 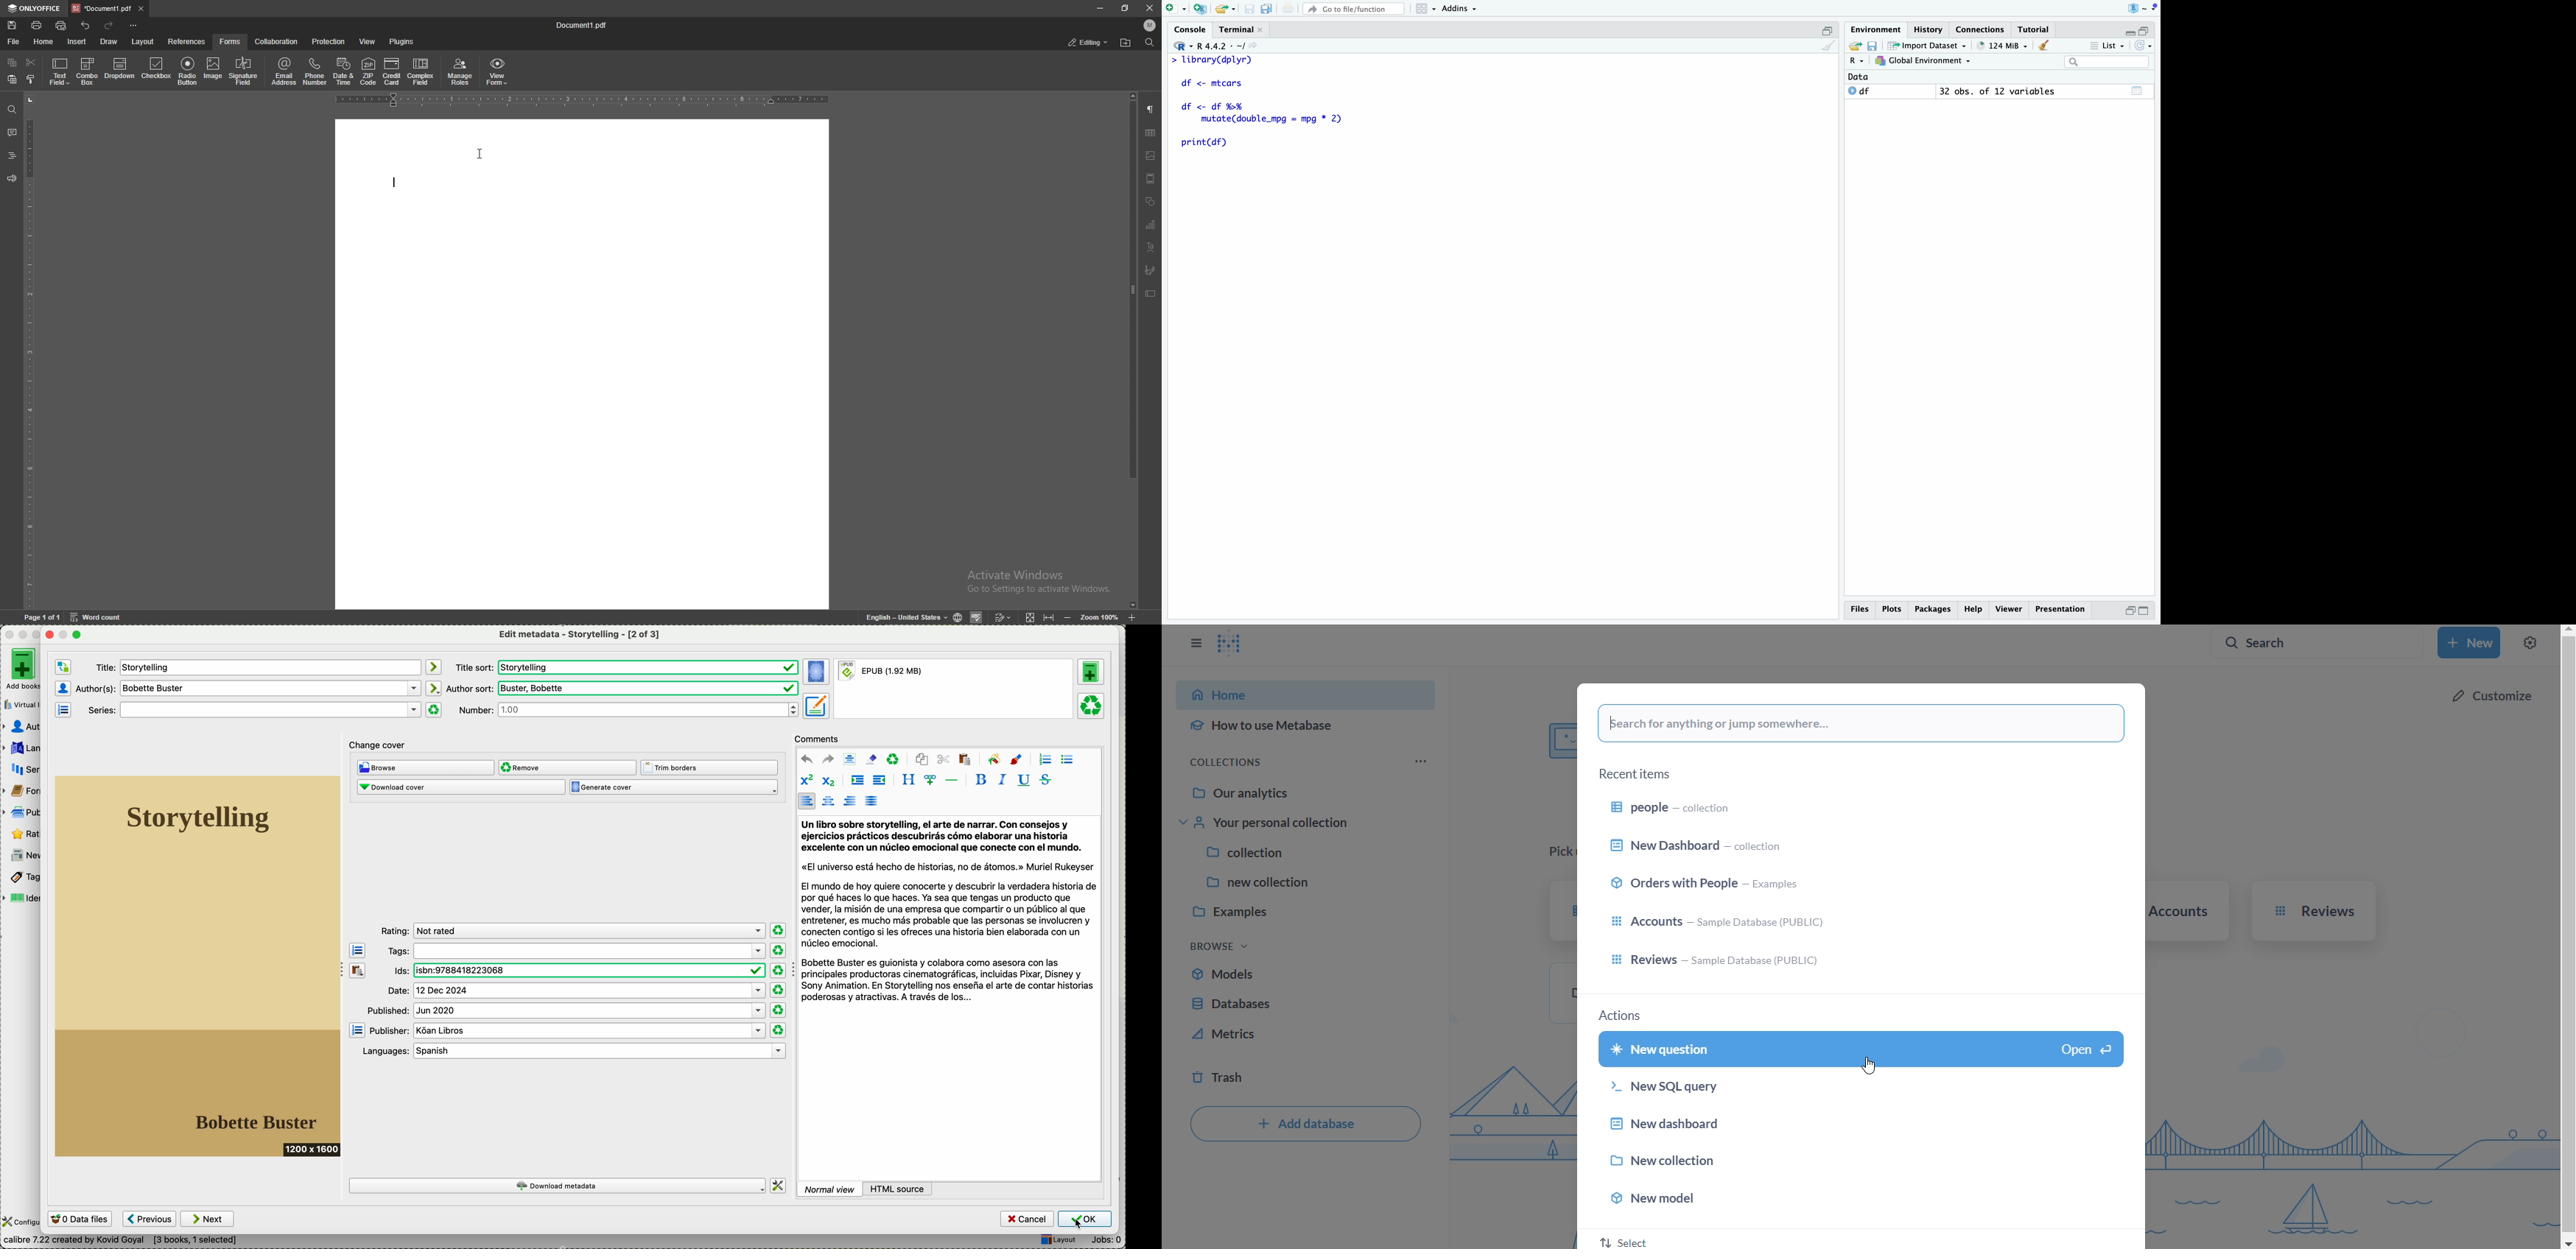 I want to click on 32 obs. of 12 variables, so click(x=1999, y=92).